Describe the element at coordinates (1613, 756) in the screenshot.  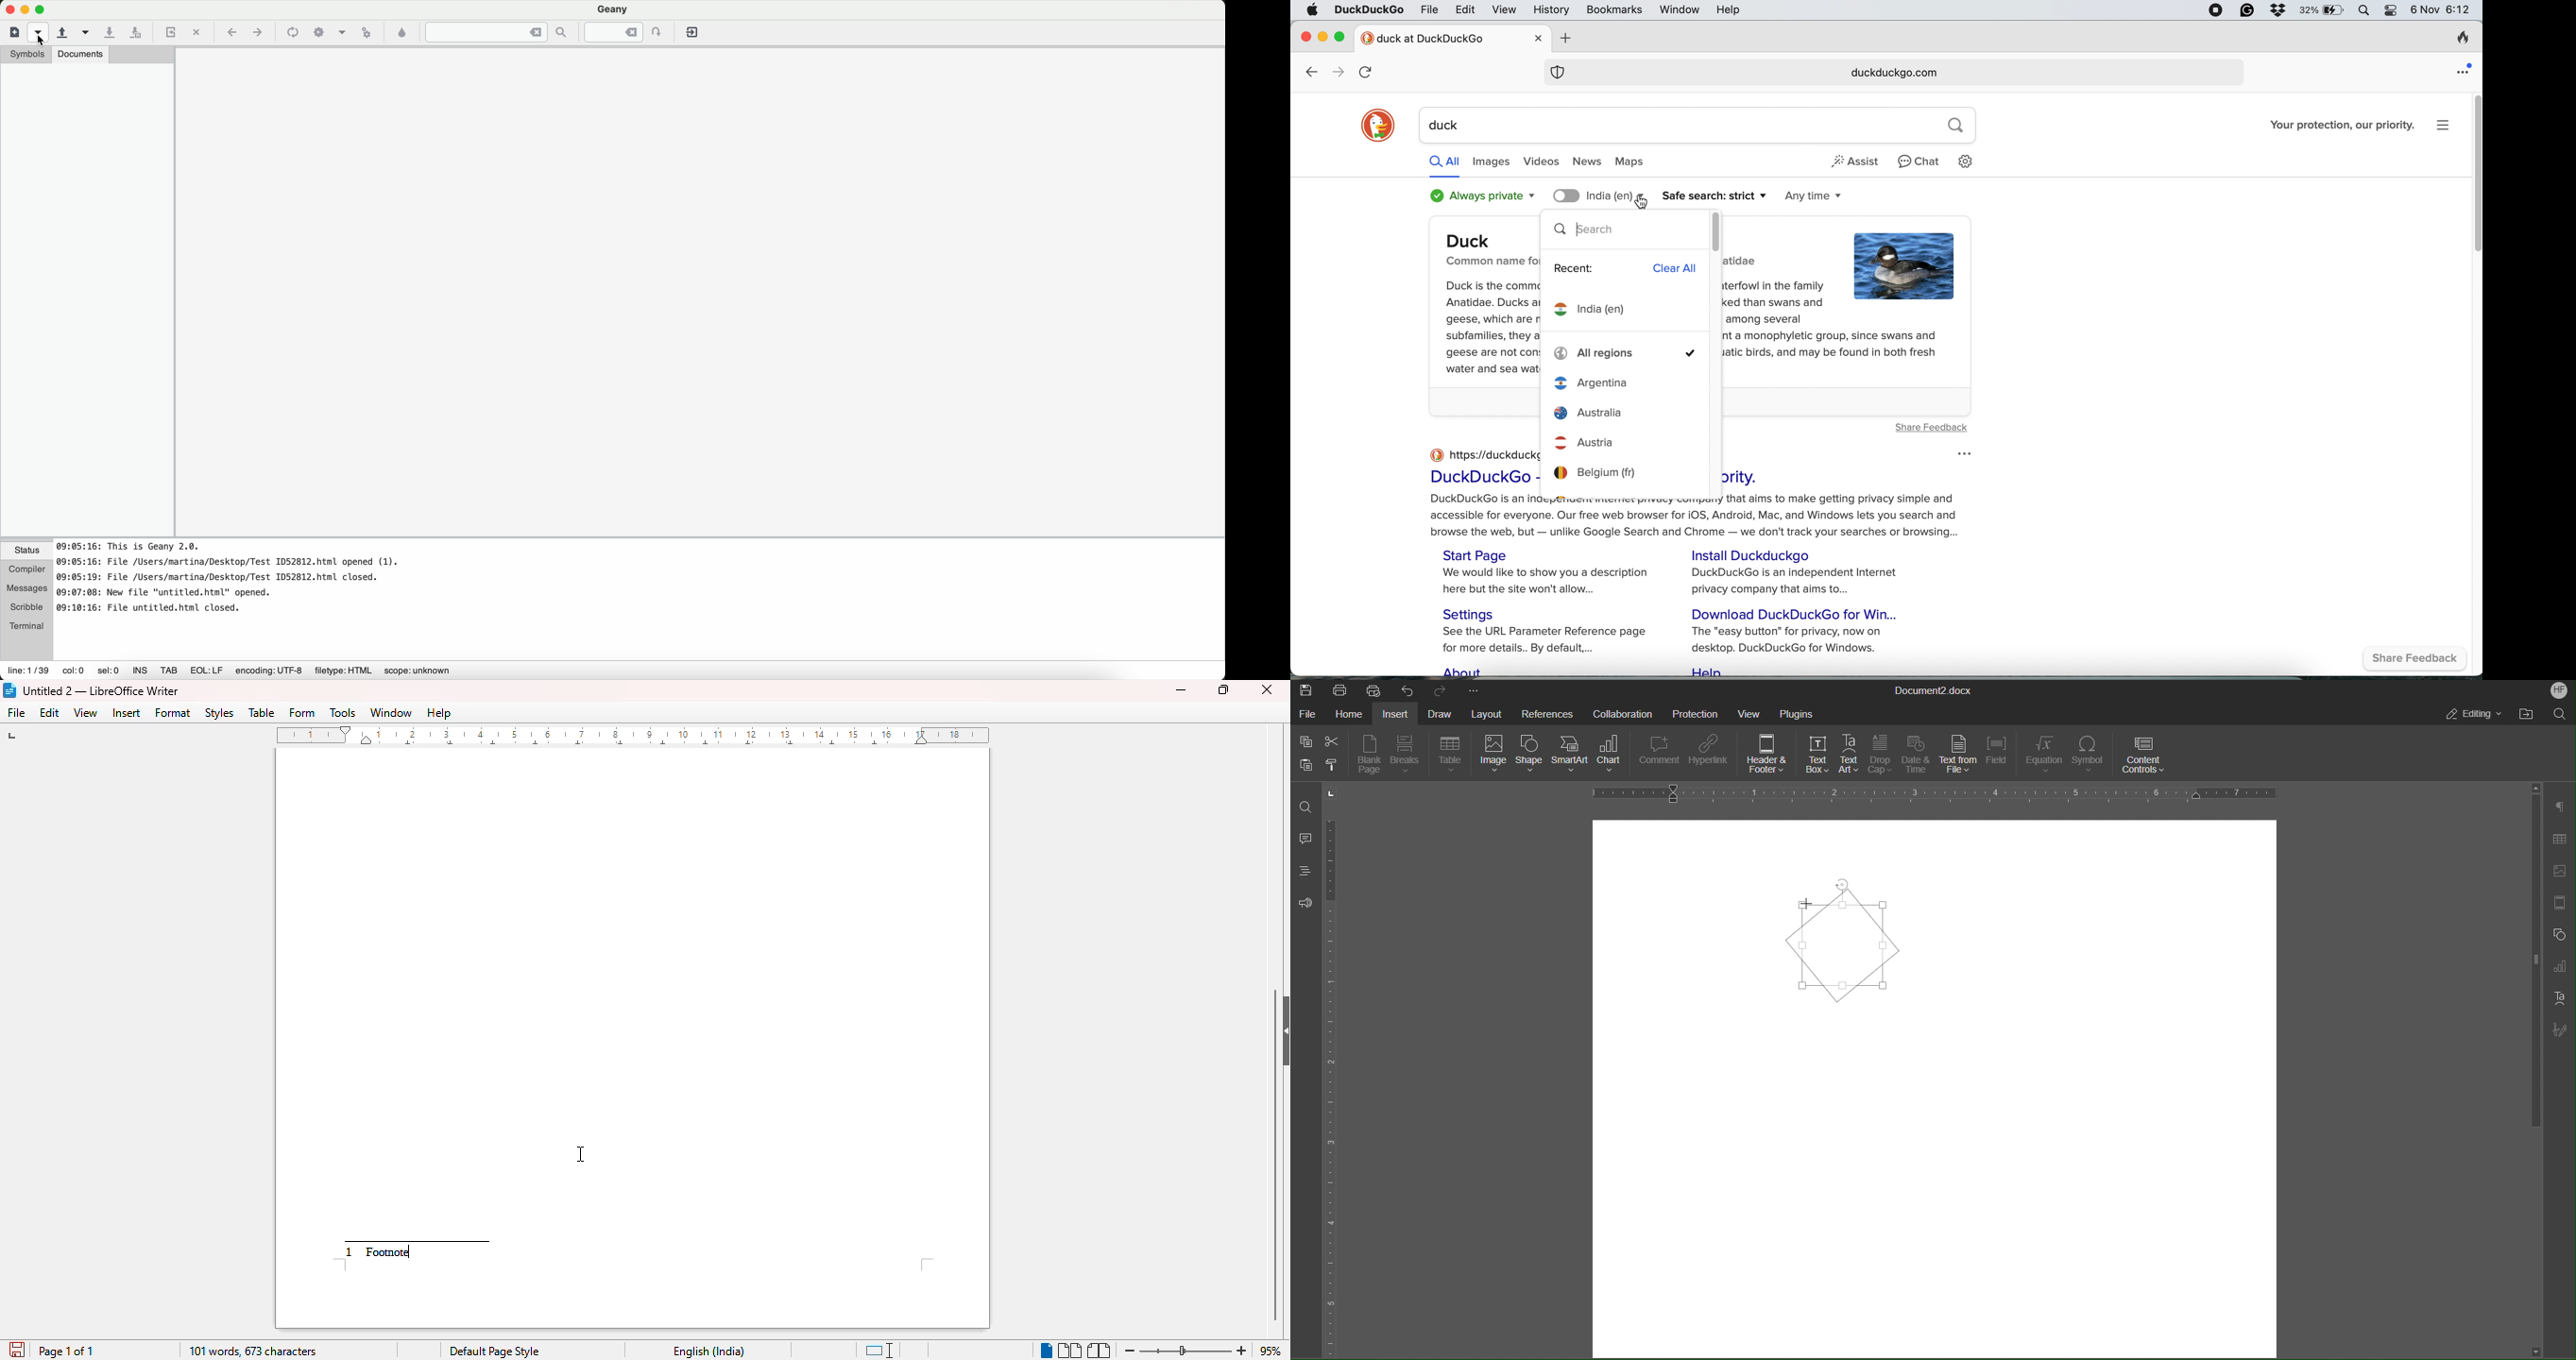
I see `Chart` at that location.